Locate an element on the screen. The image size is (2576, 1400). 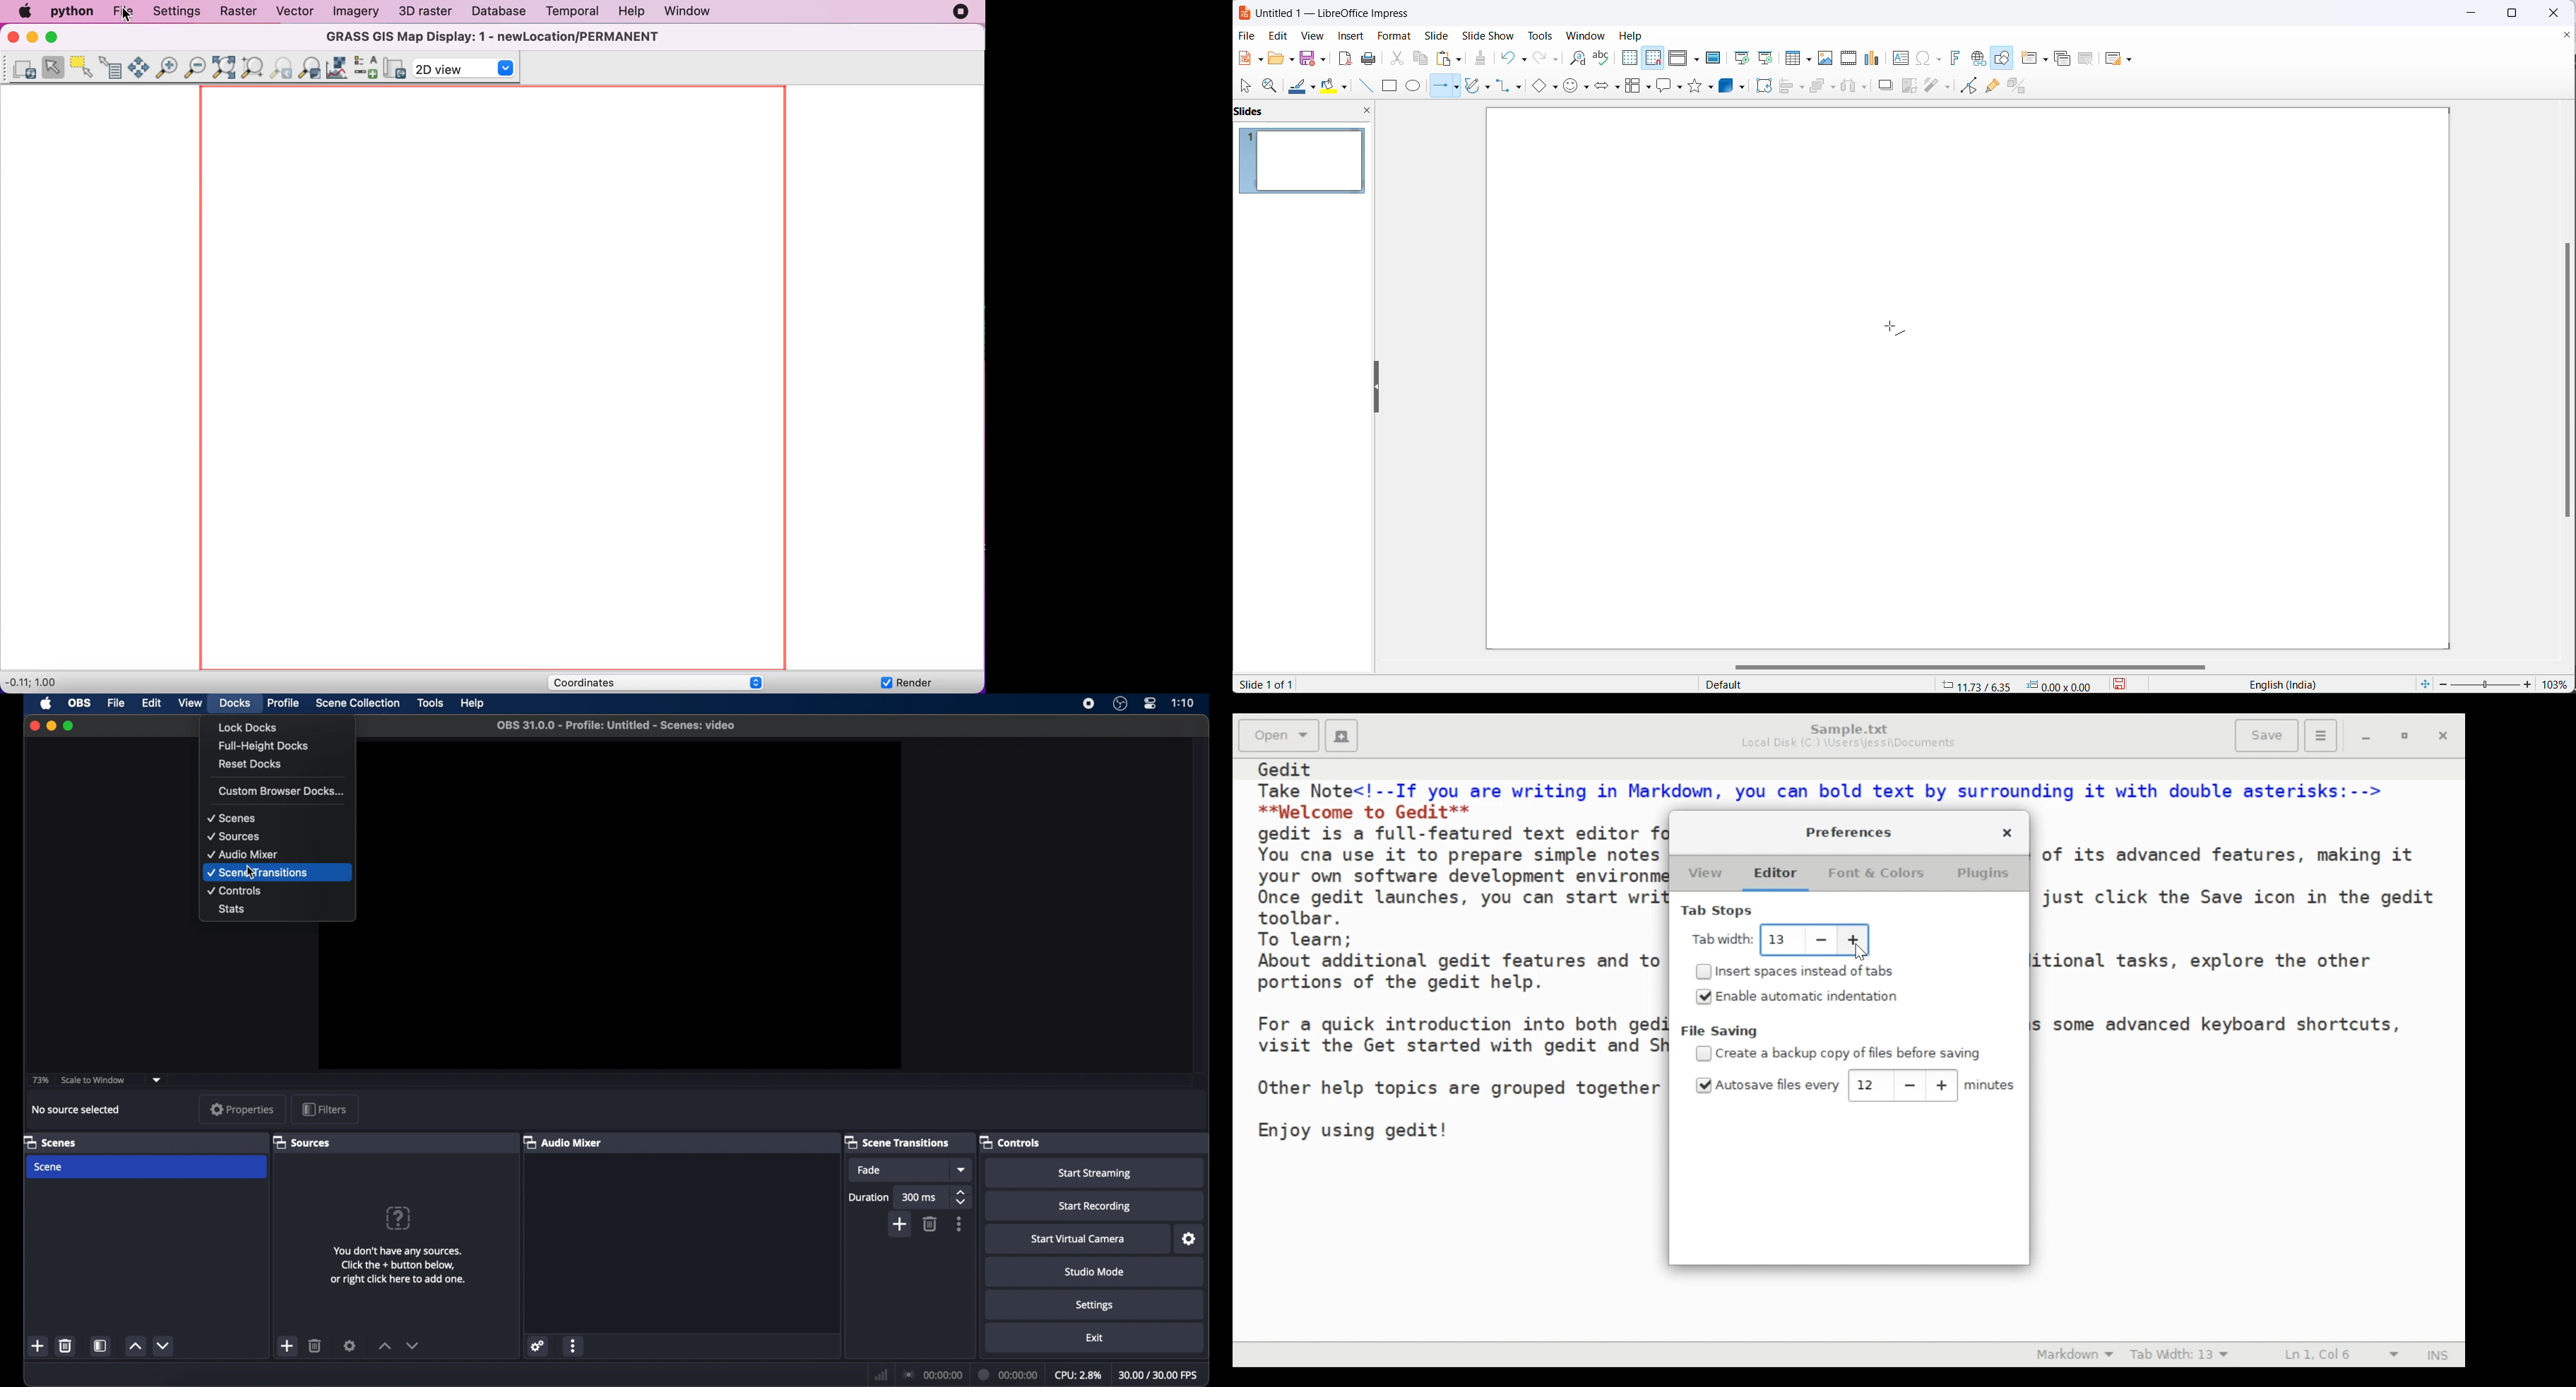
mac logo is located at coordinates (27, 13).